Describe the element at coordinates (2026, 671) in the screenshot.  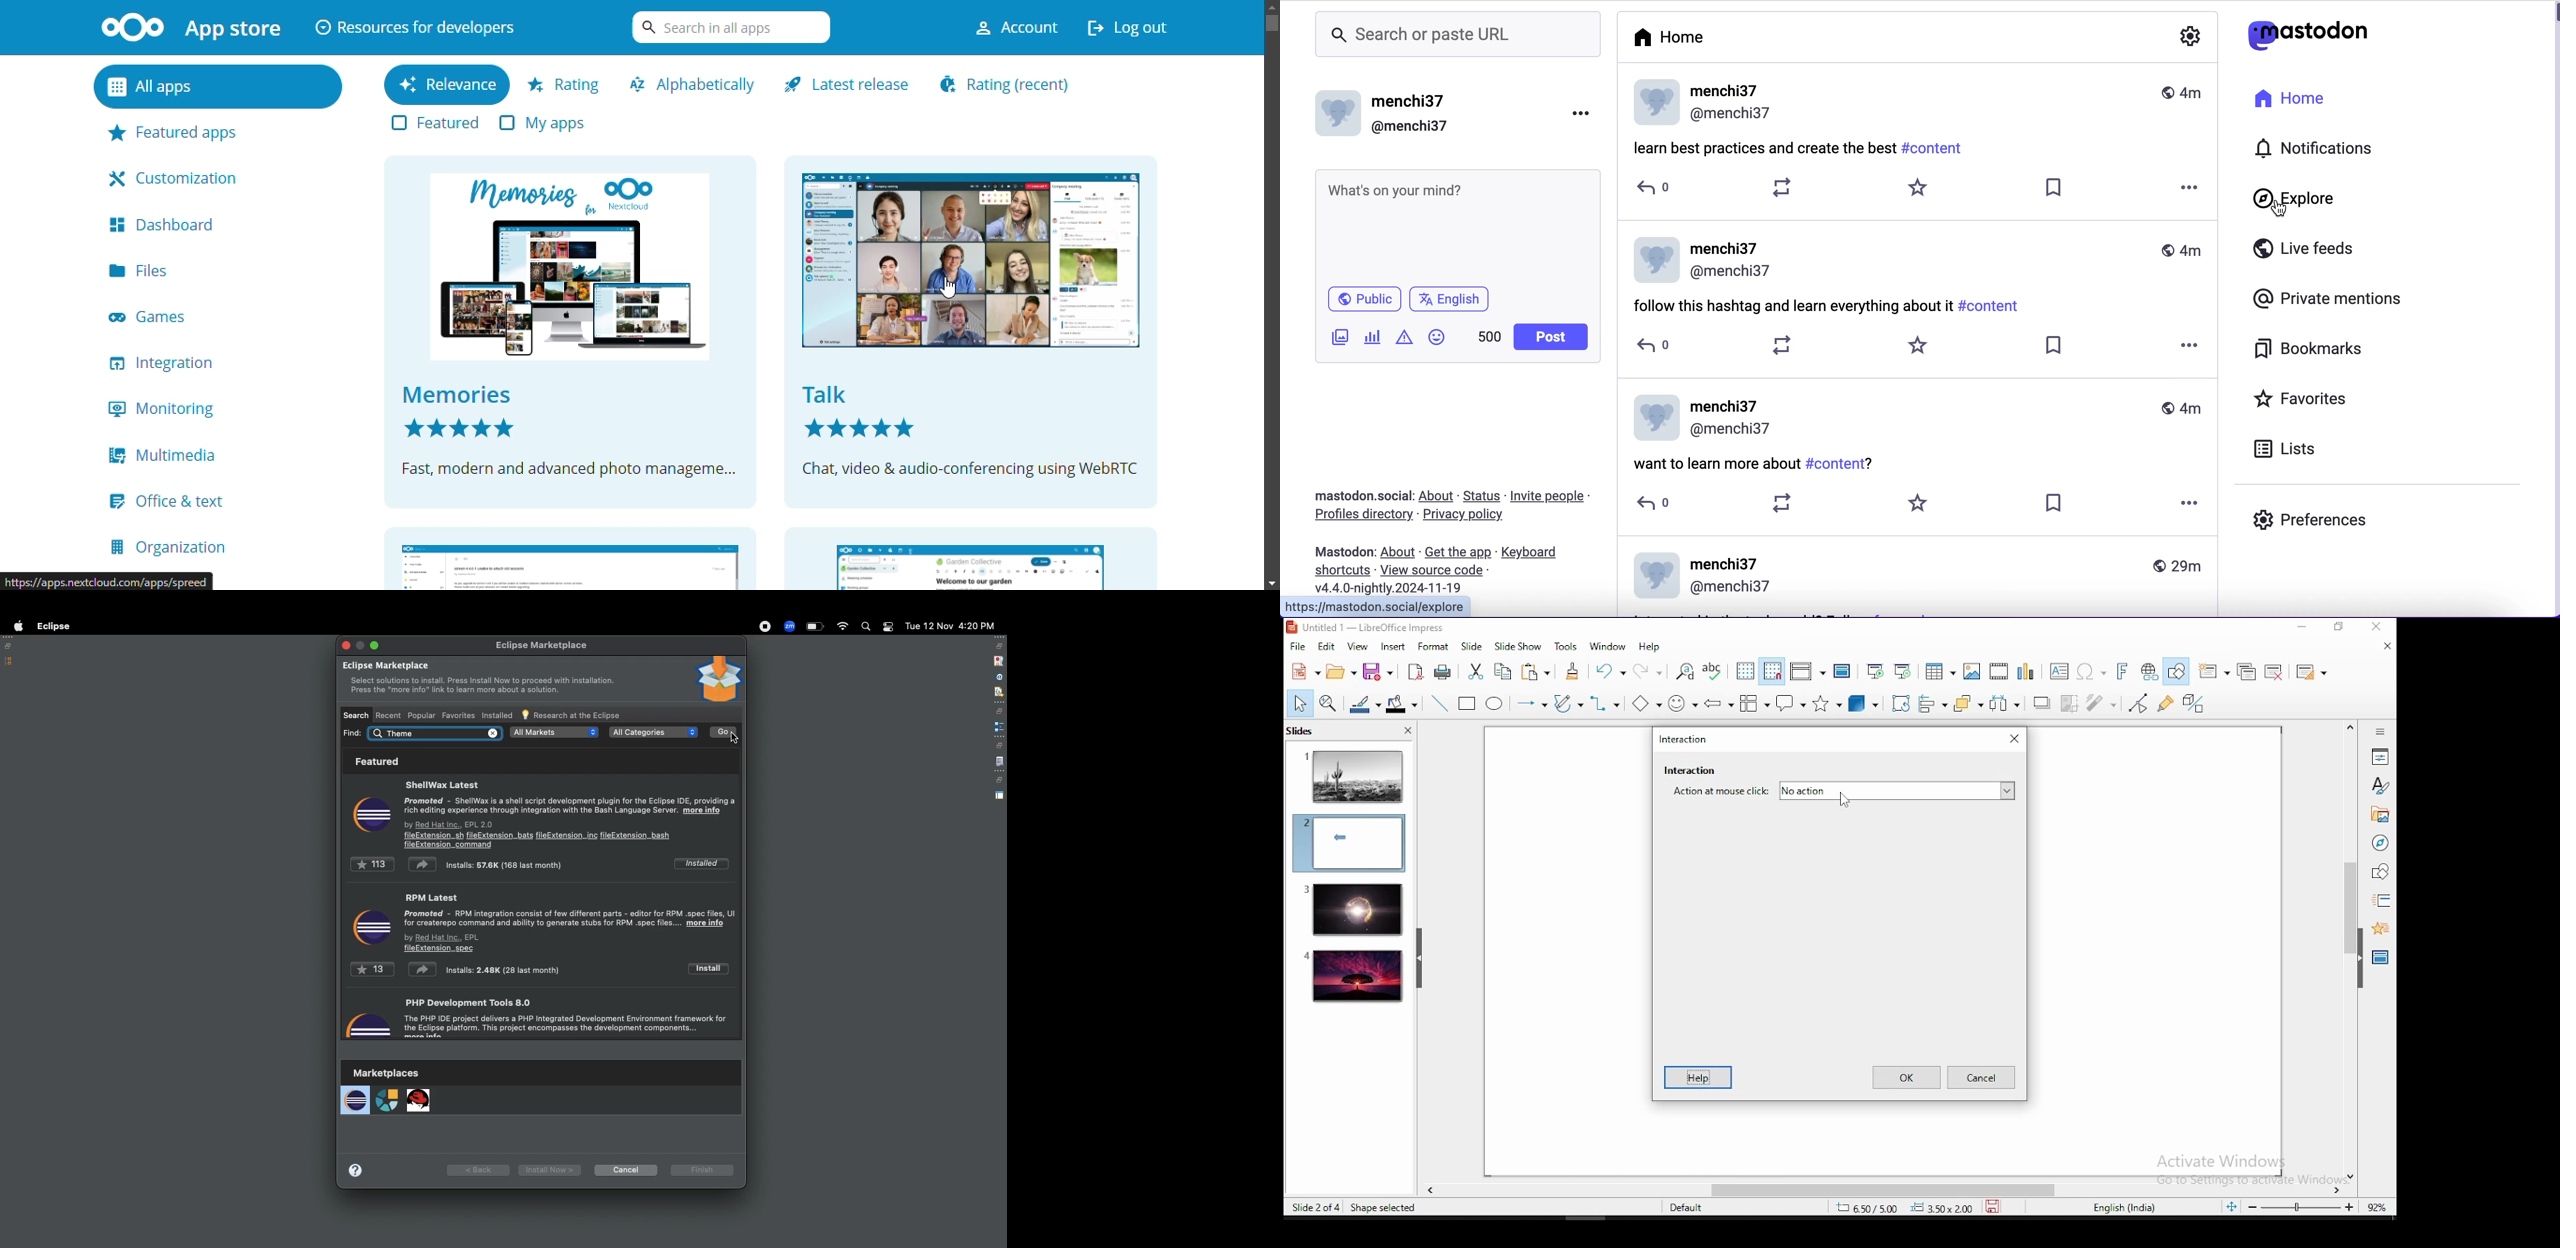
I see `charts` at that location.